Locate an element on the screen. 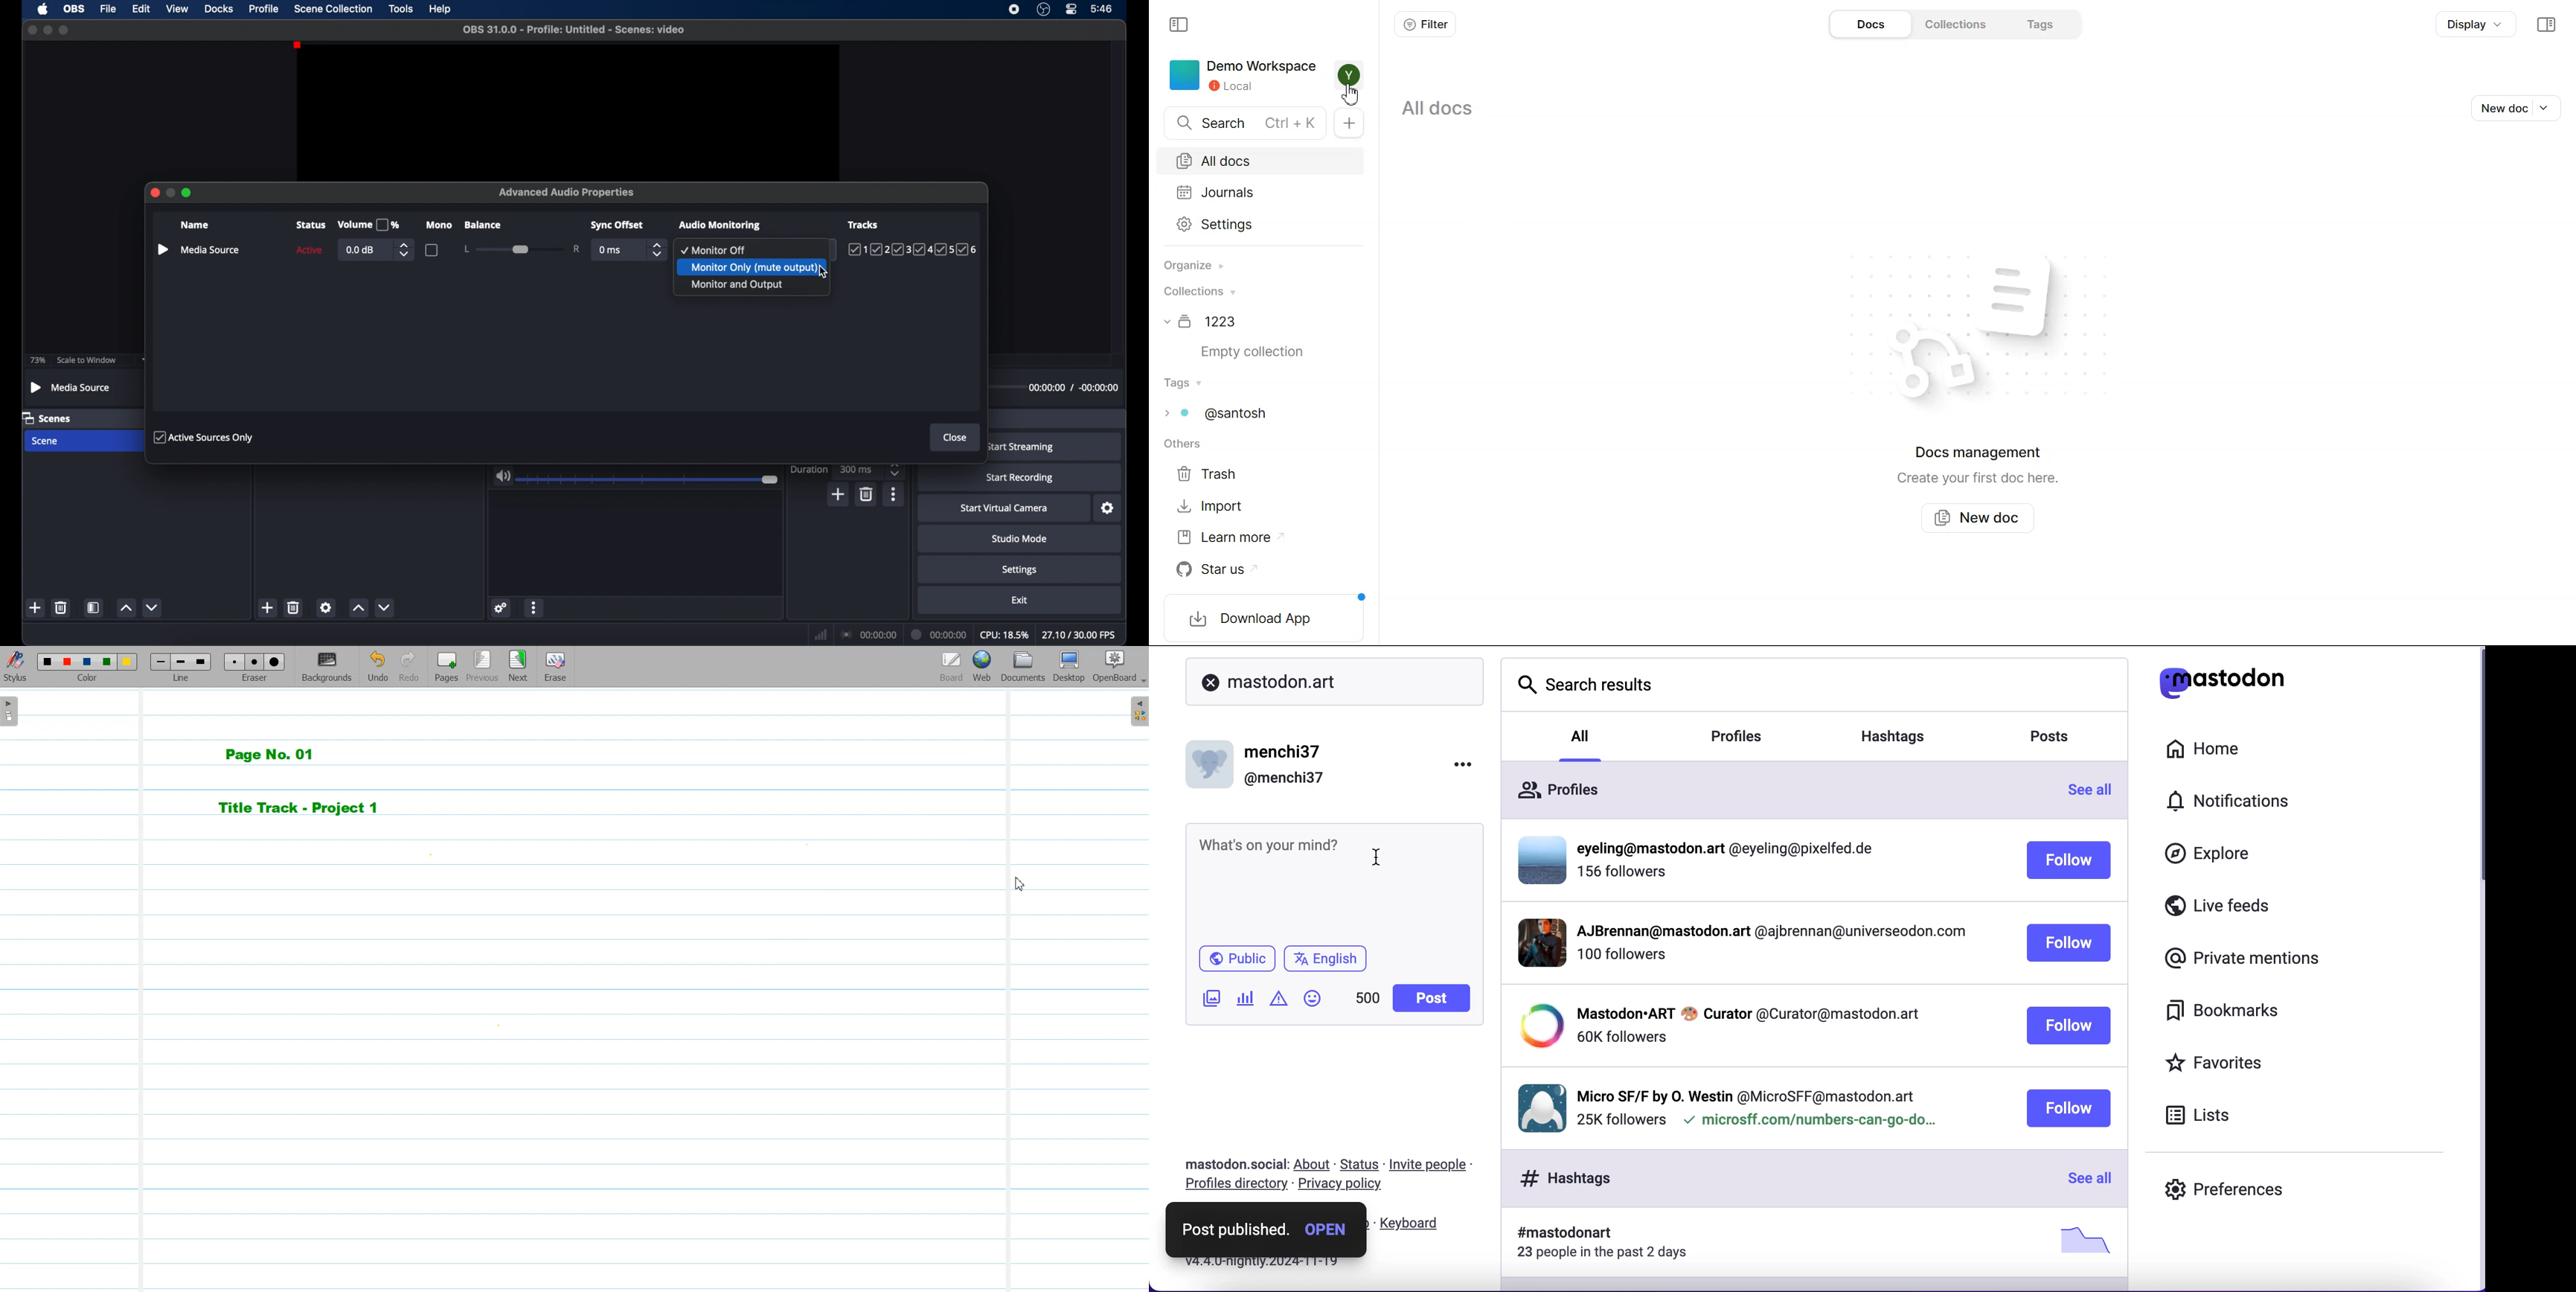  Color is located at coordinates (89, 666).